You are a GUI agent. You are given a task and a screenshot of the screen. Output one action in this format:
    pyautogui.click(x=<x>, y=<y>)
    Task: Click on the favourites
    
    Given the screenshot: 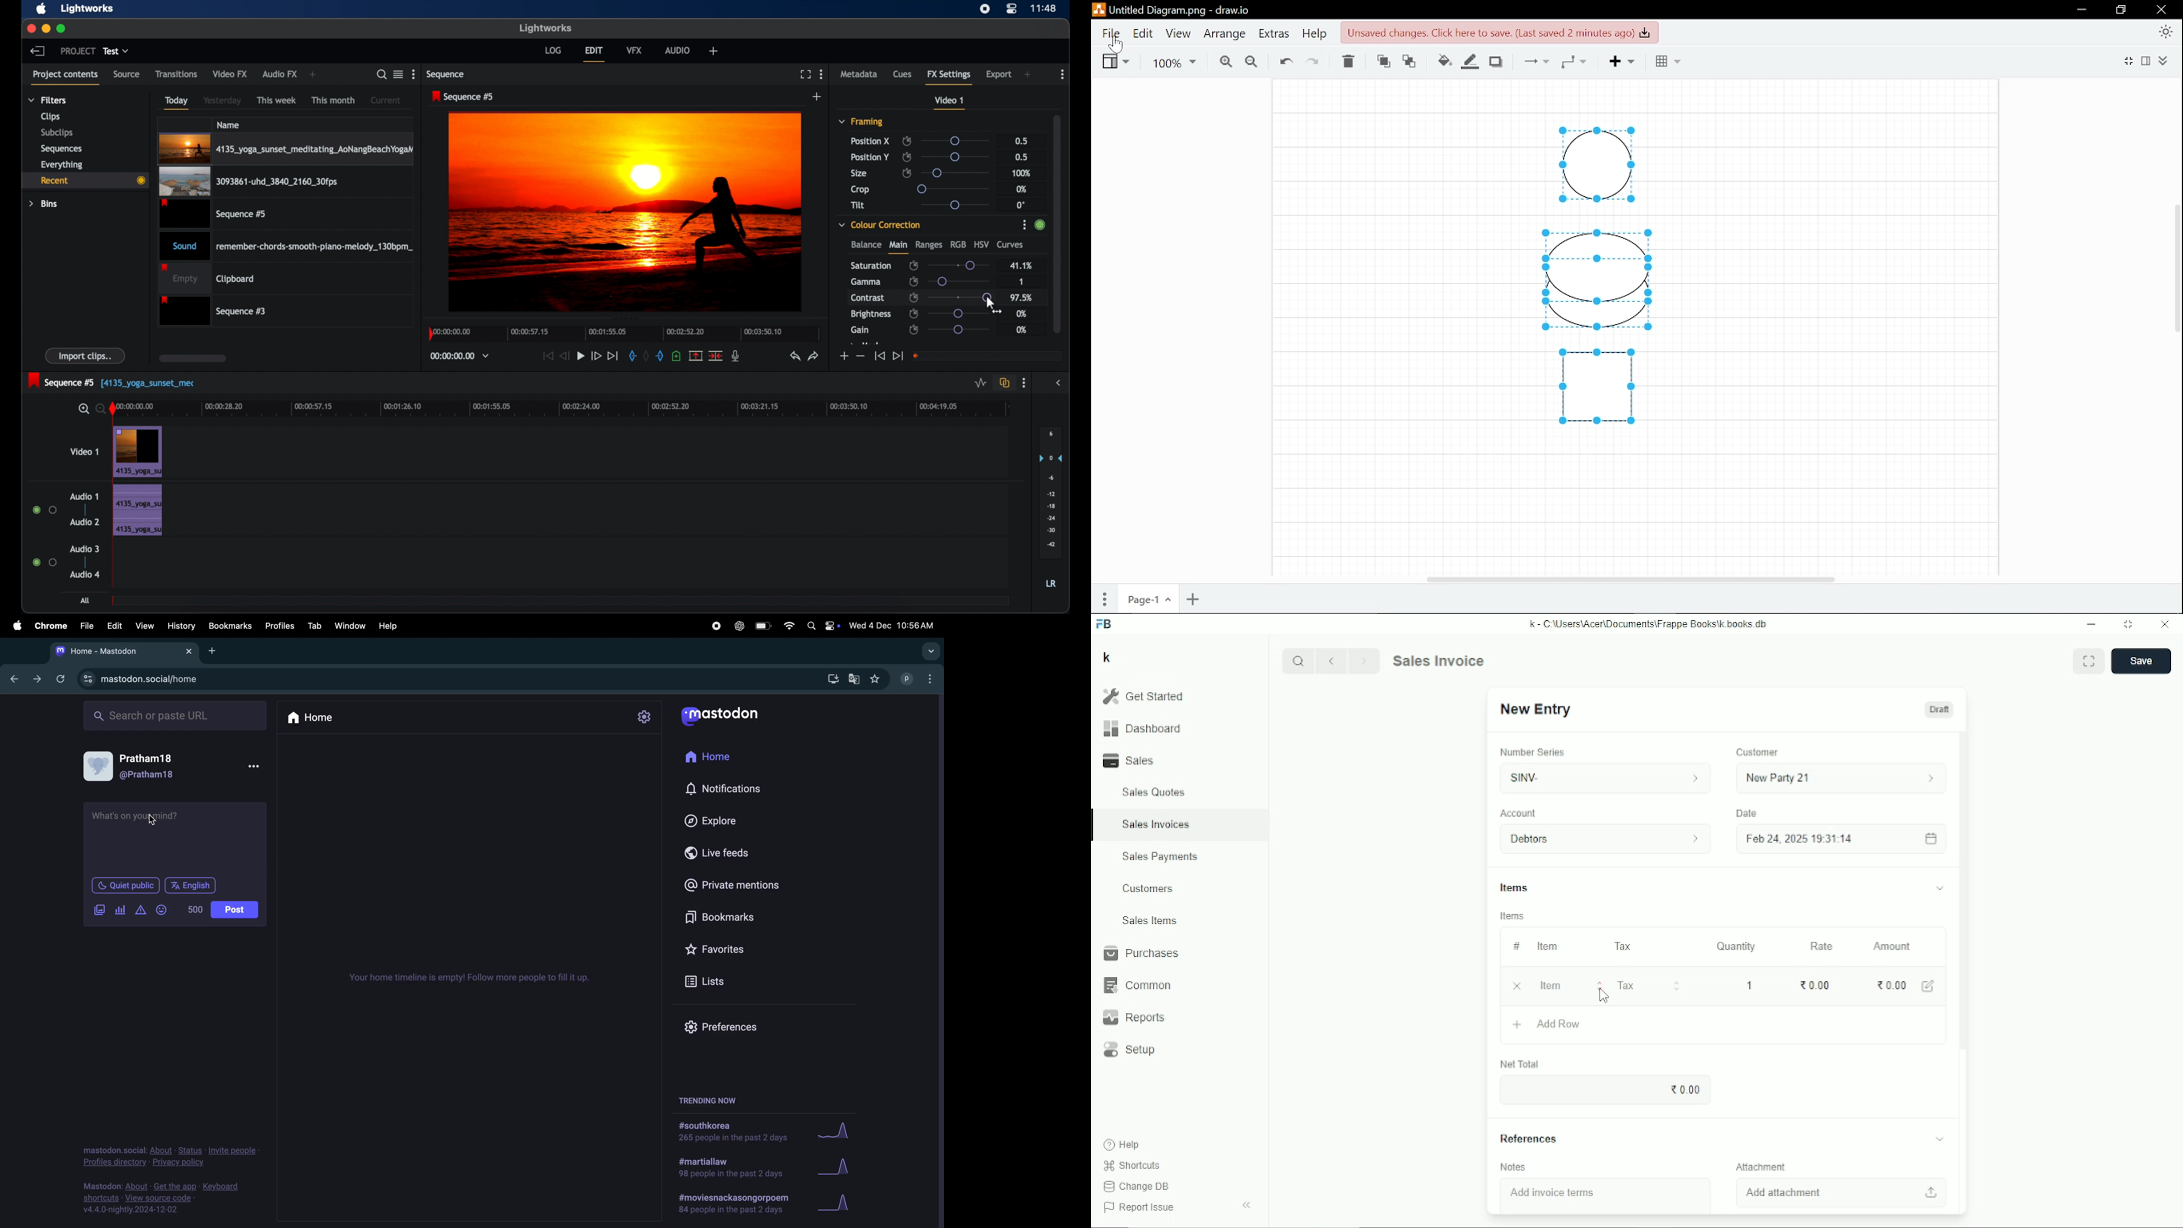 What is the action you would take?
    pyautogui.click(x=728, y=950)
    